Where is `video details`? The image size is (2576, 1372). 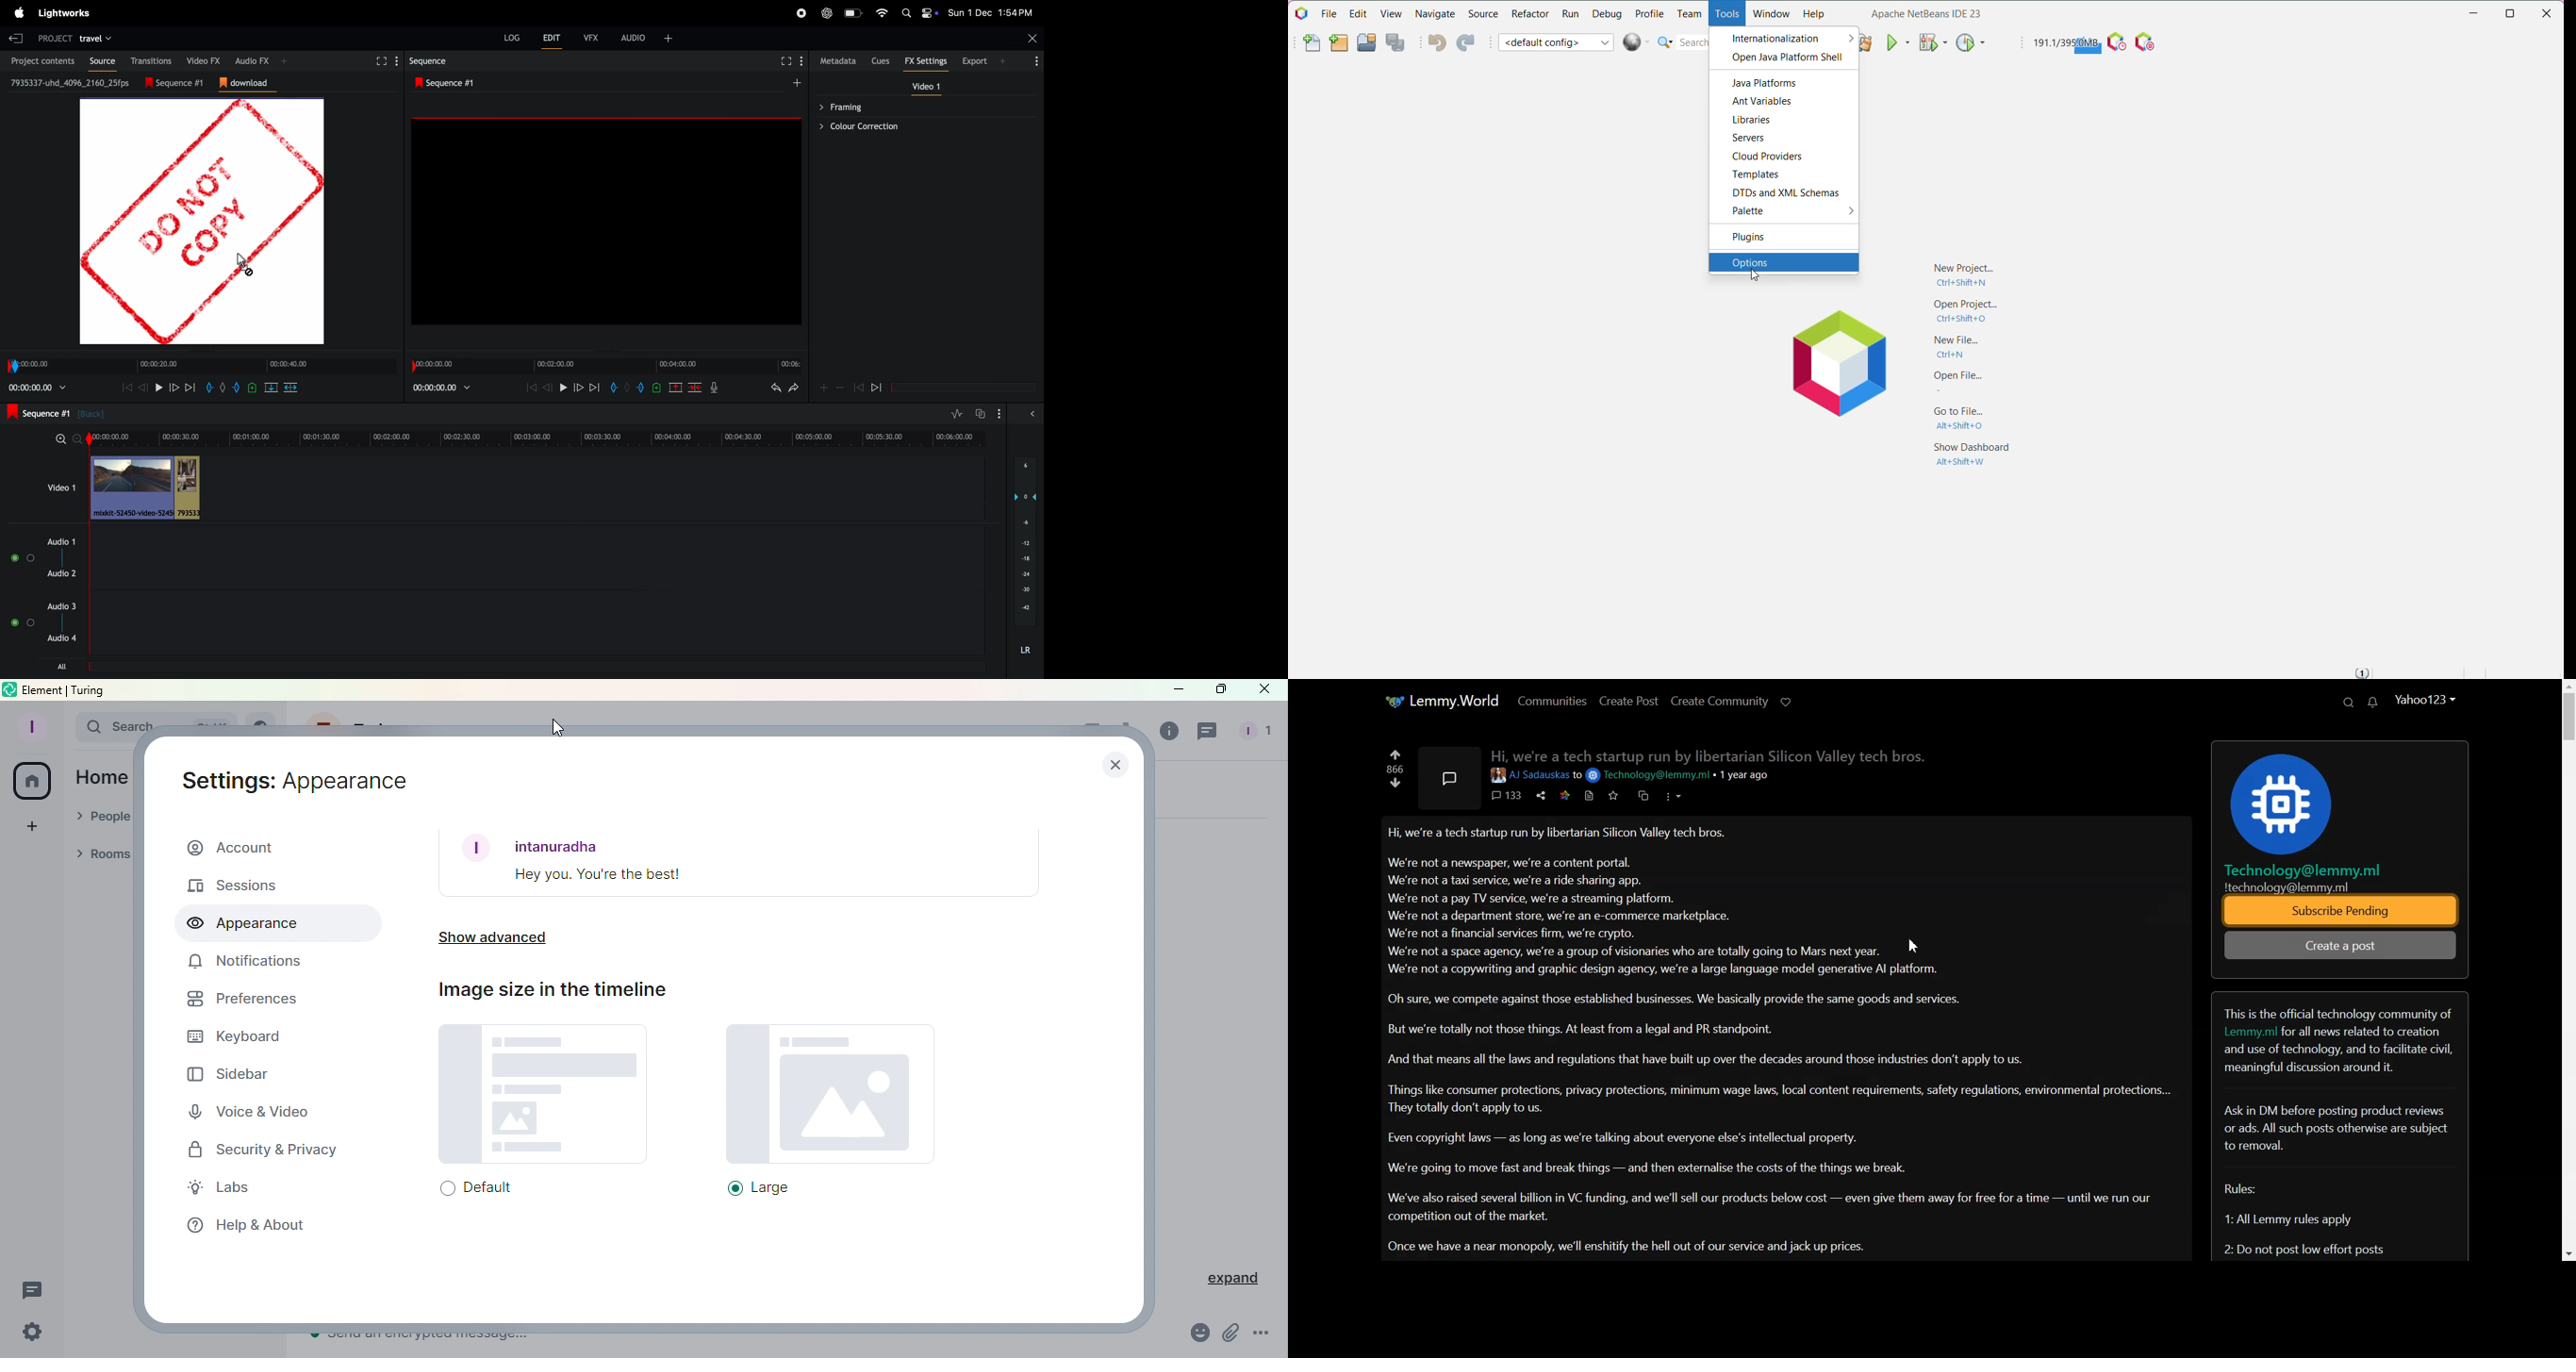
video details is located at coordinates (71, 82).